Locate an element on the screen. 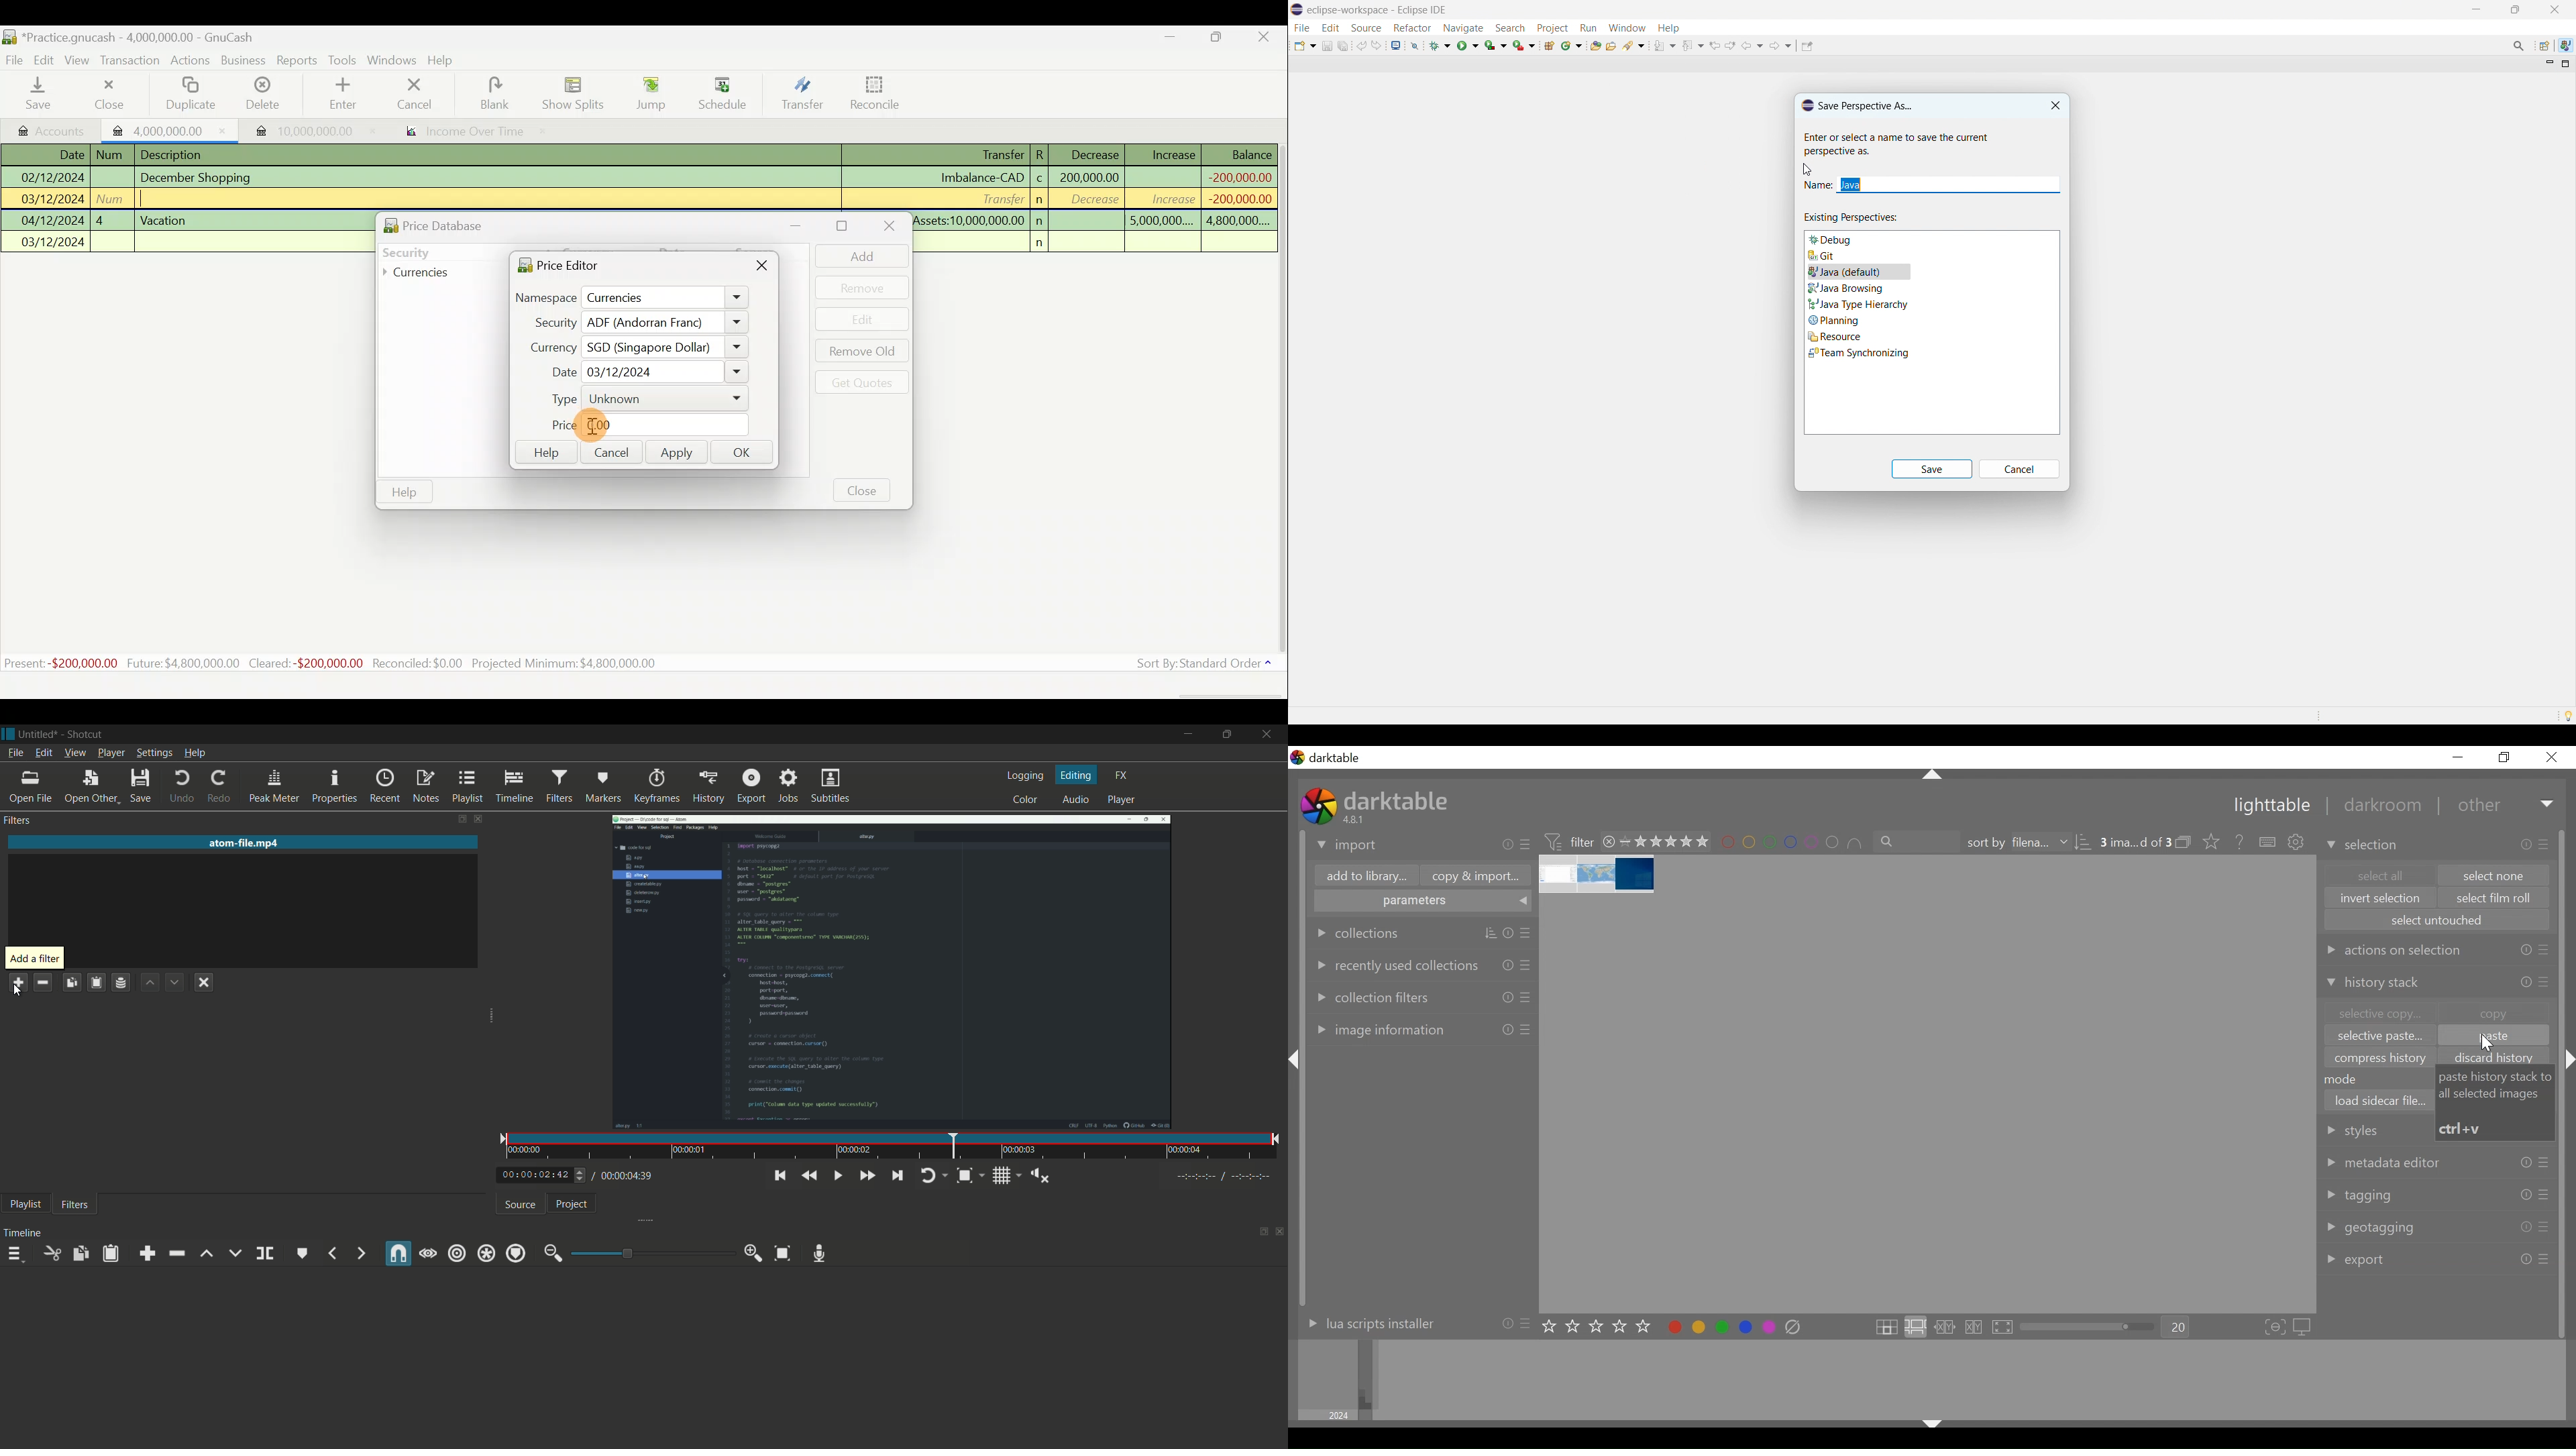  paste history stack to
all selected images is located at coordinates (2497, 1085).